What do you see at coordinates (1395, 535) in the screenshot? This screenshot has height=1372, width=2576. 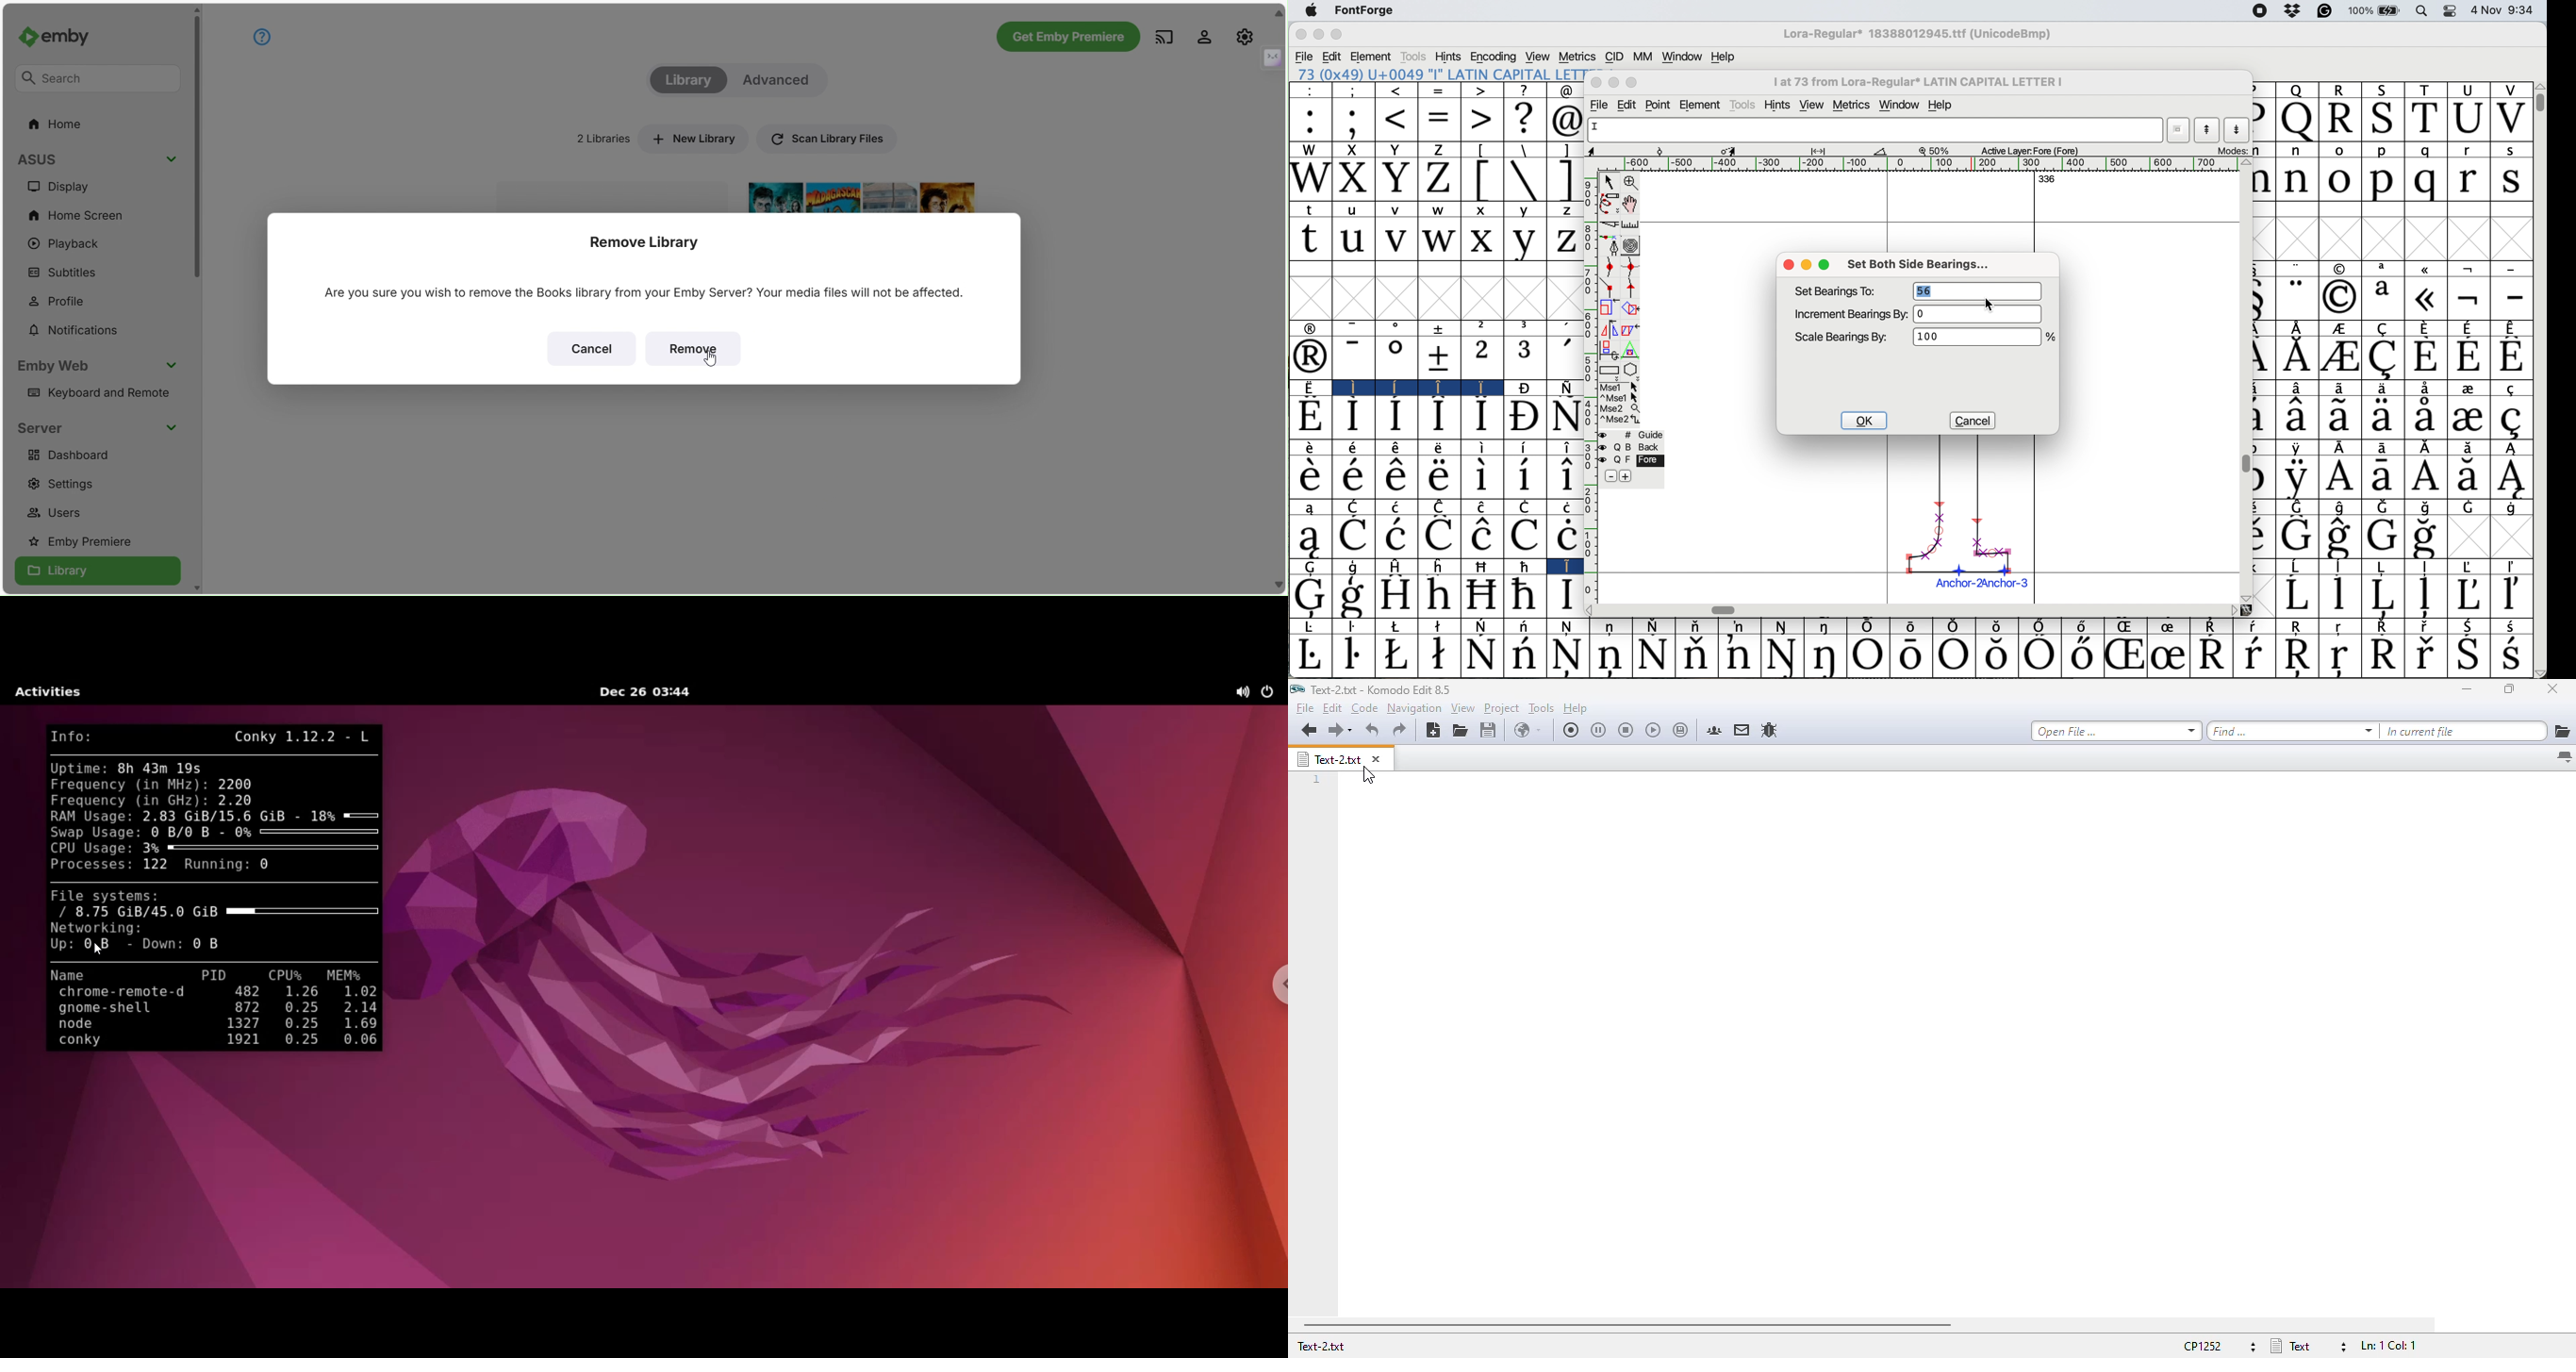 I see `Symbol` at bounding box center [1395, 535].